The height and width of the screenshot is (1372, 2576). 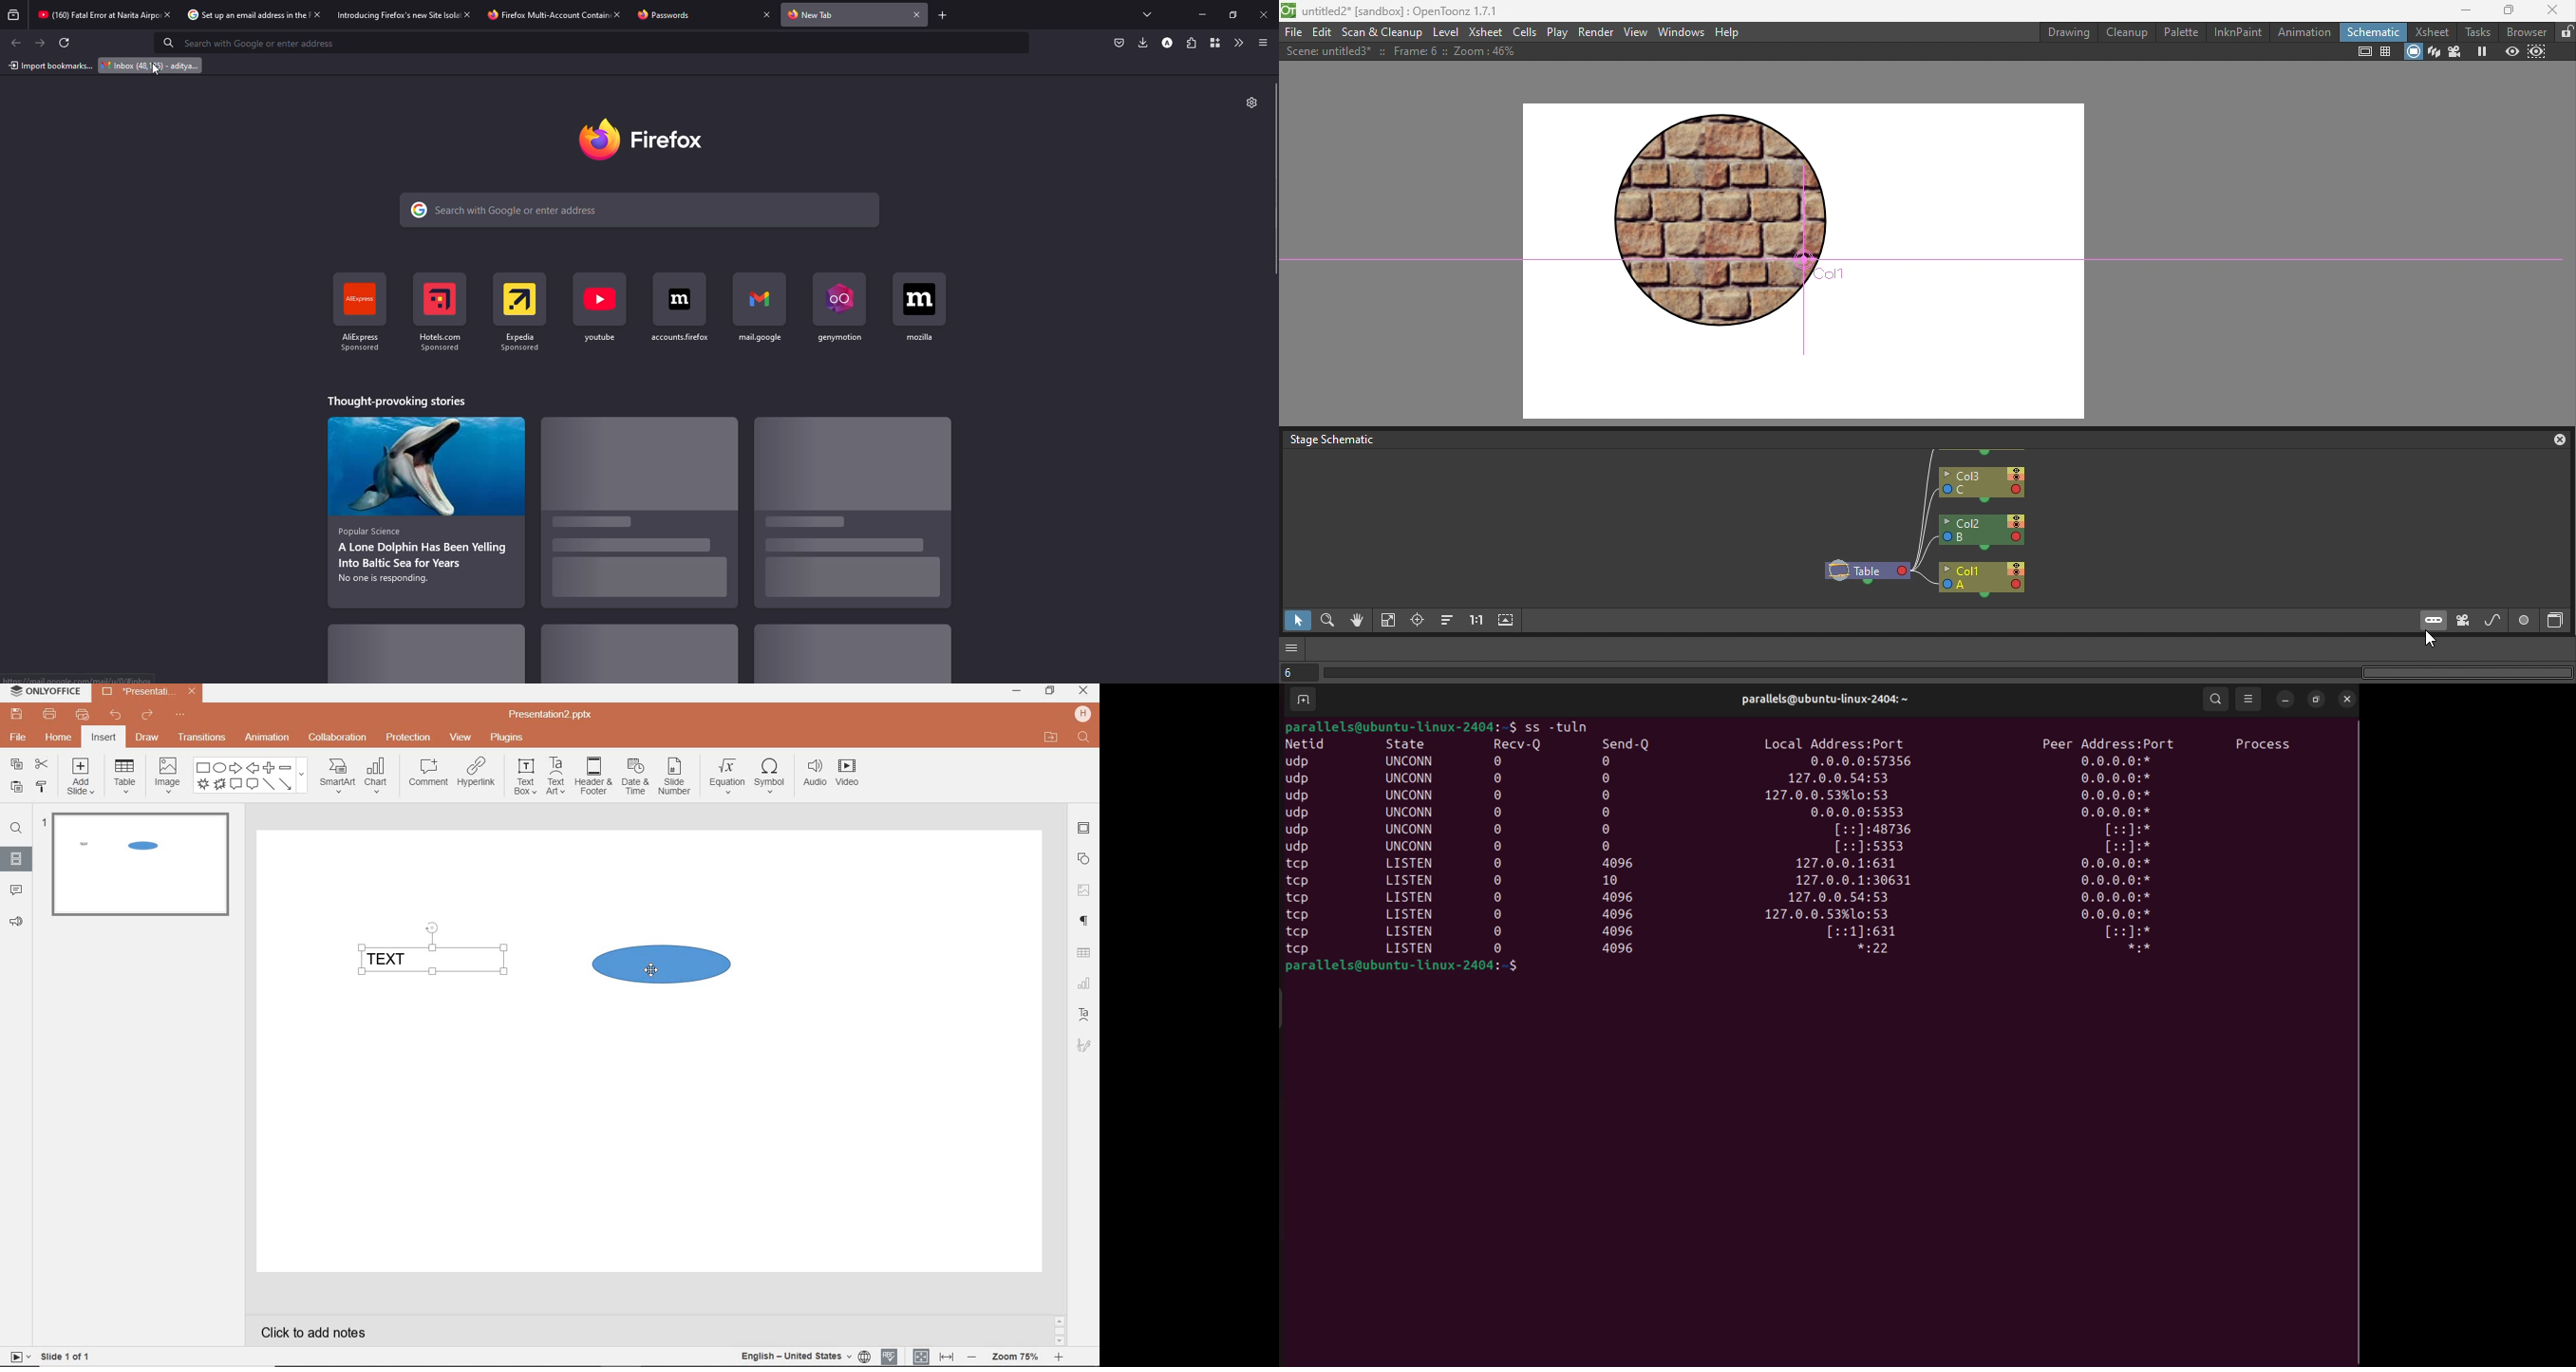 I want to click on SCROLLBAR, so click(x=1060, y=1330).